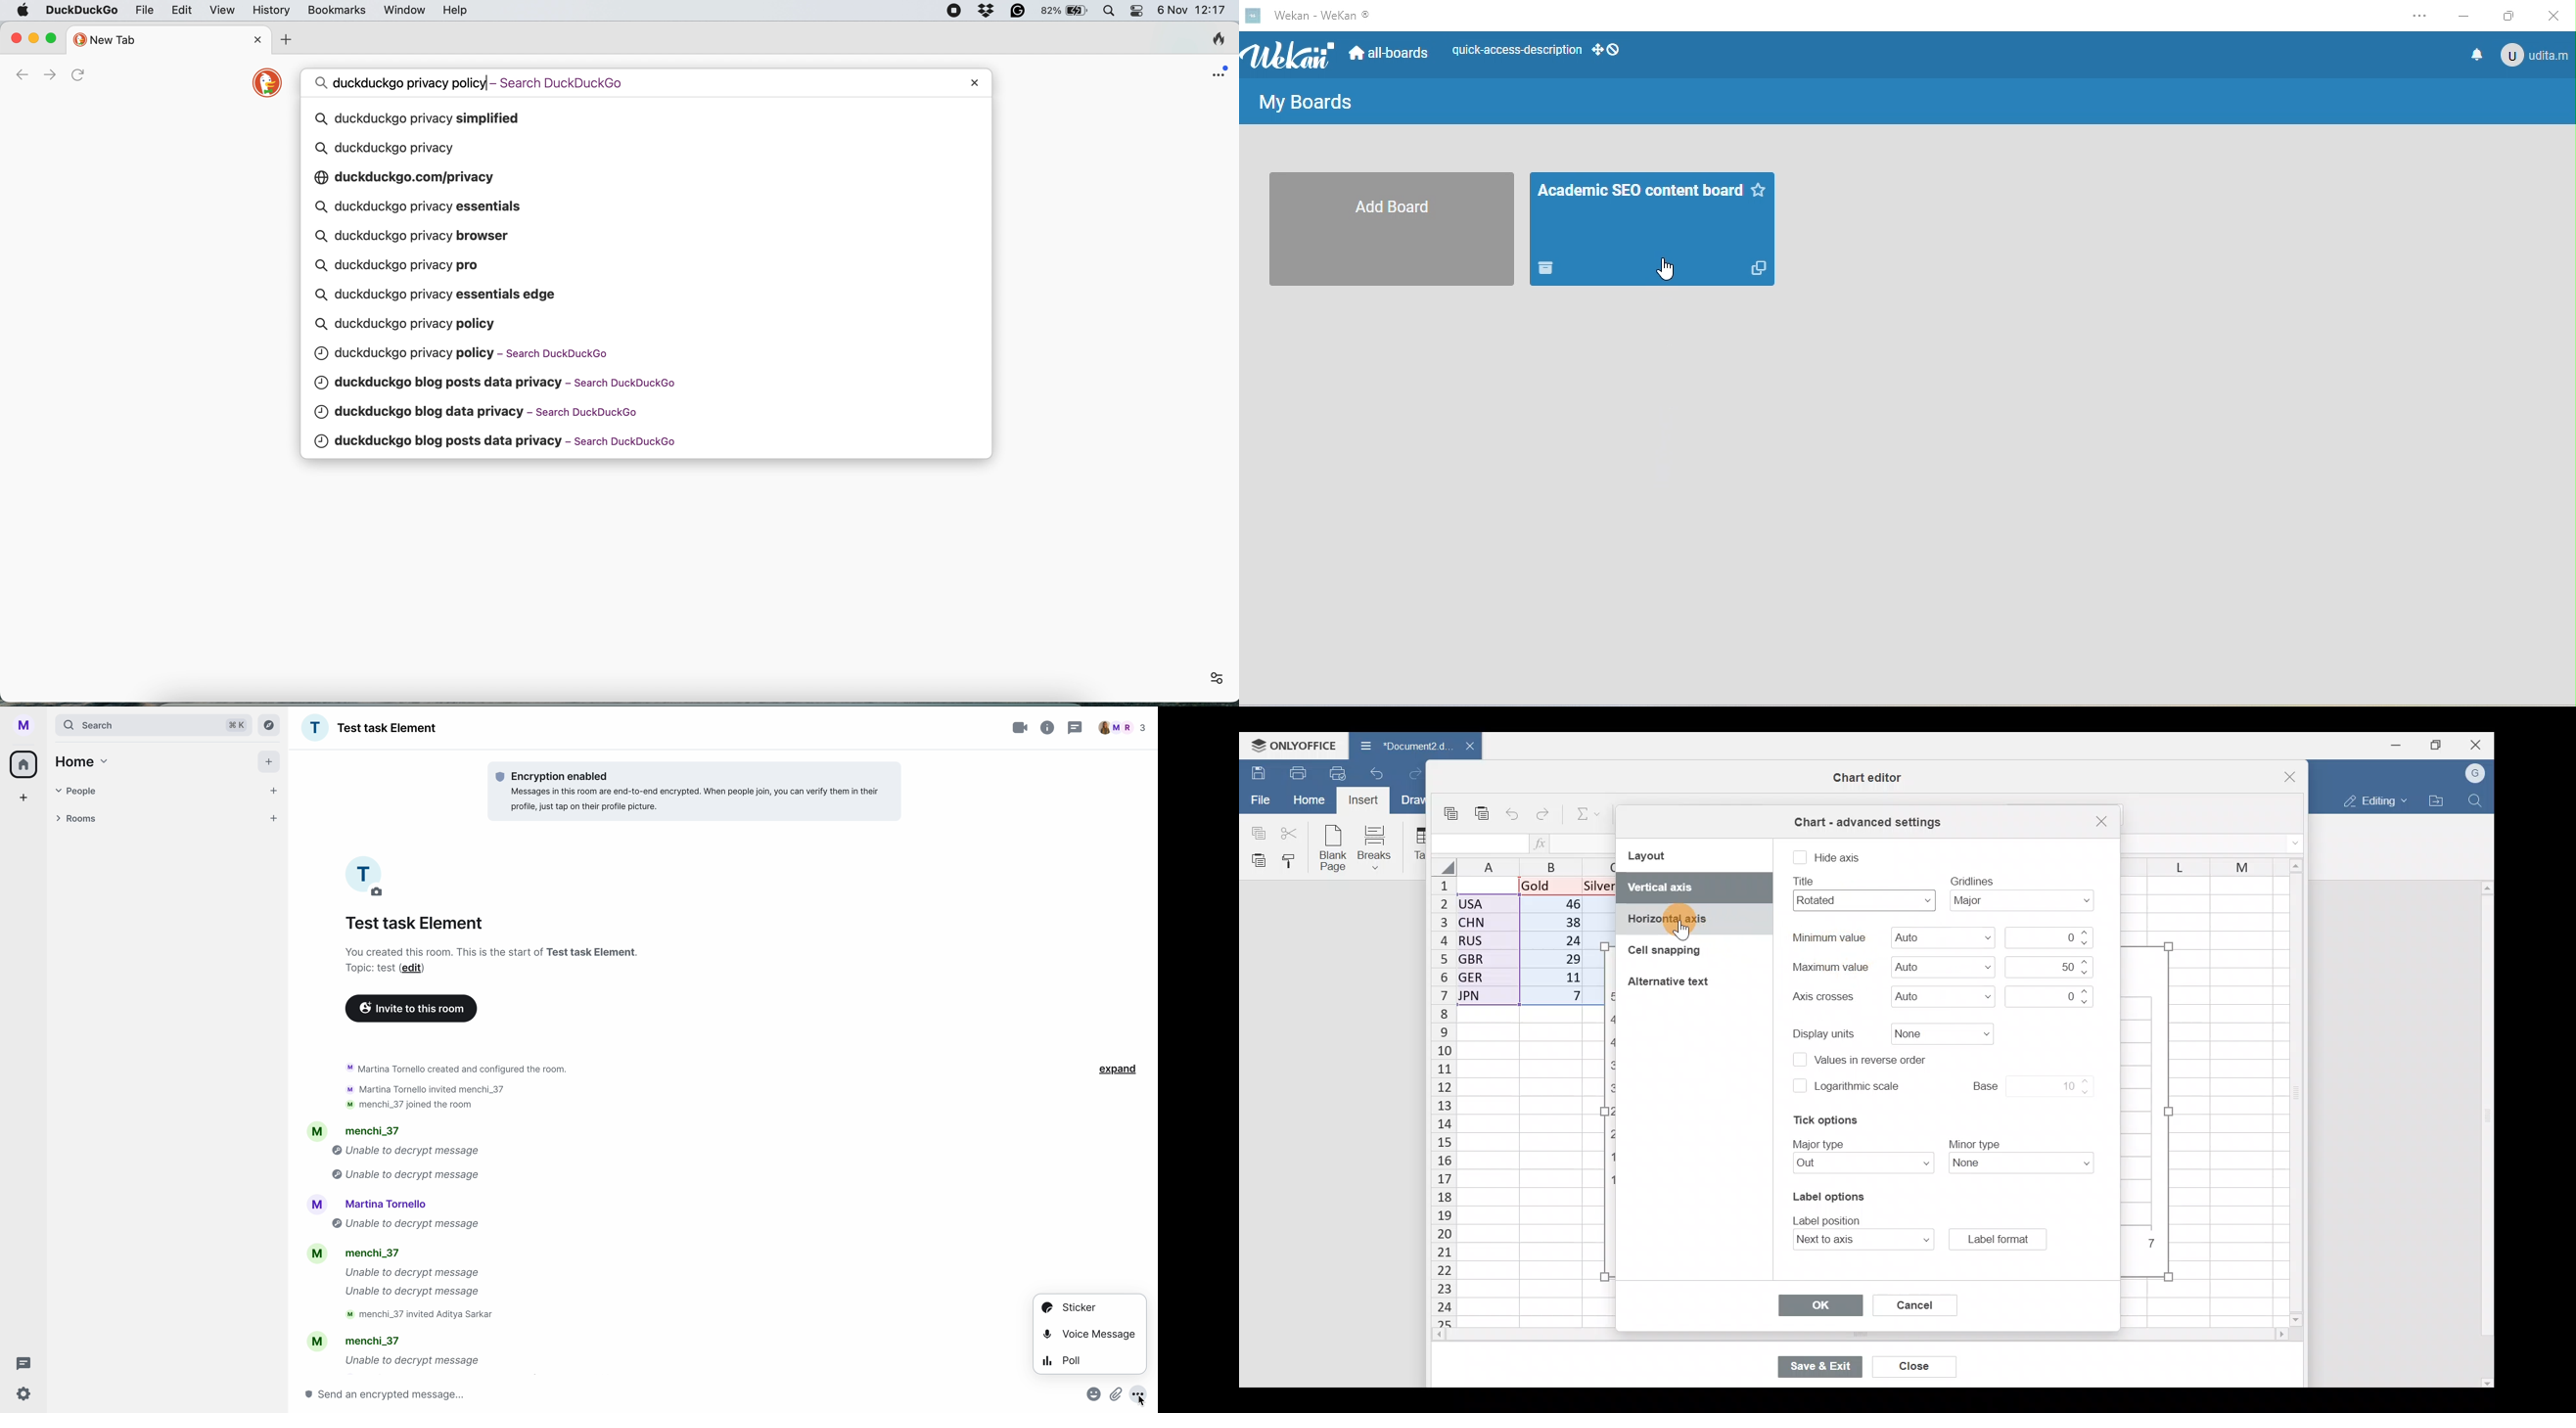  What do you see at coordinates (2029, 1164) in the screenshot?
I see `Minor type` at bounding box center [2029, 1164].